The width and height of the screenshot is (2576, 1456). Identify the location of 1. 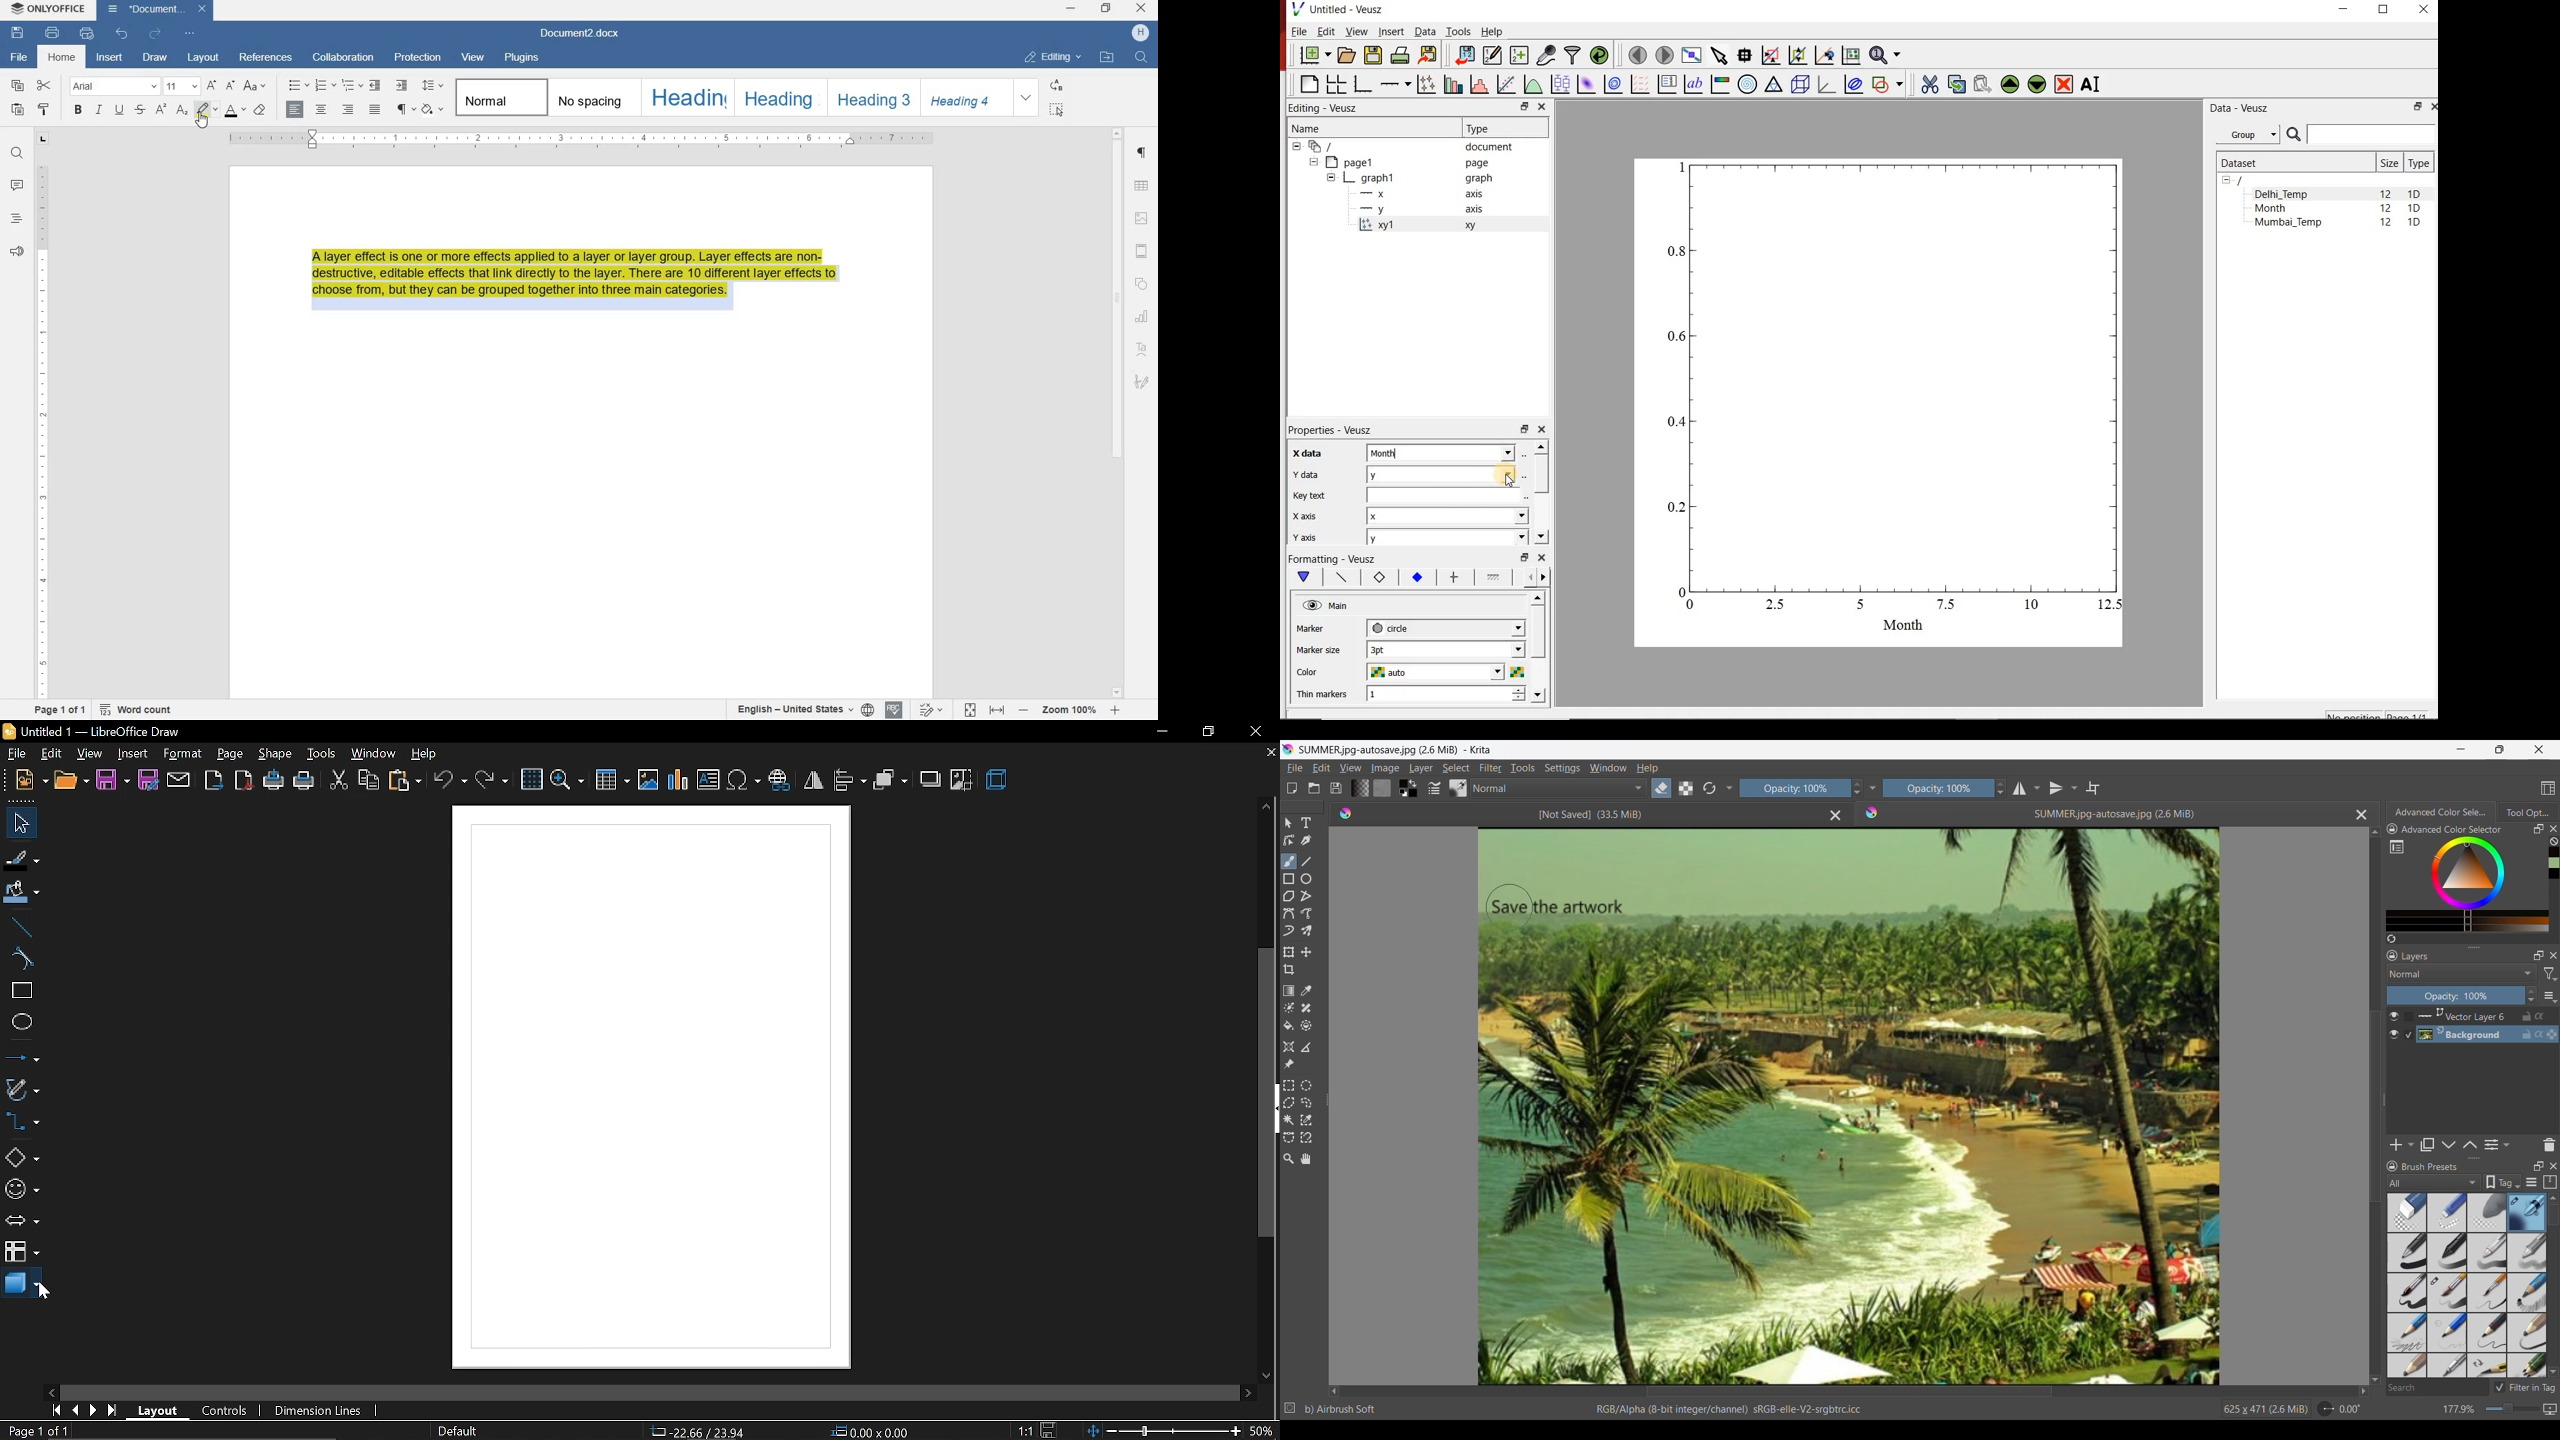
(1446, 695).